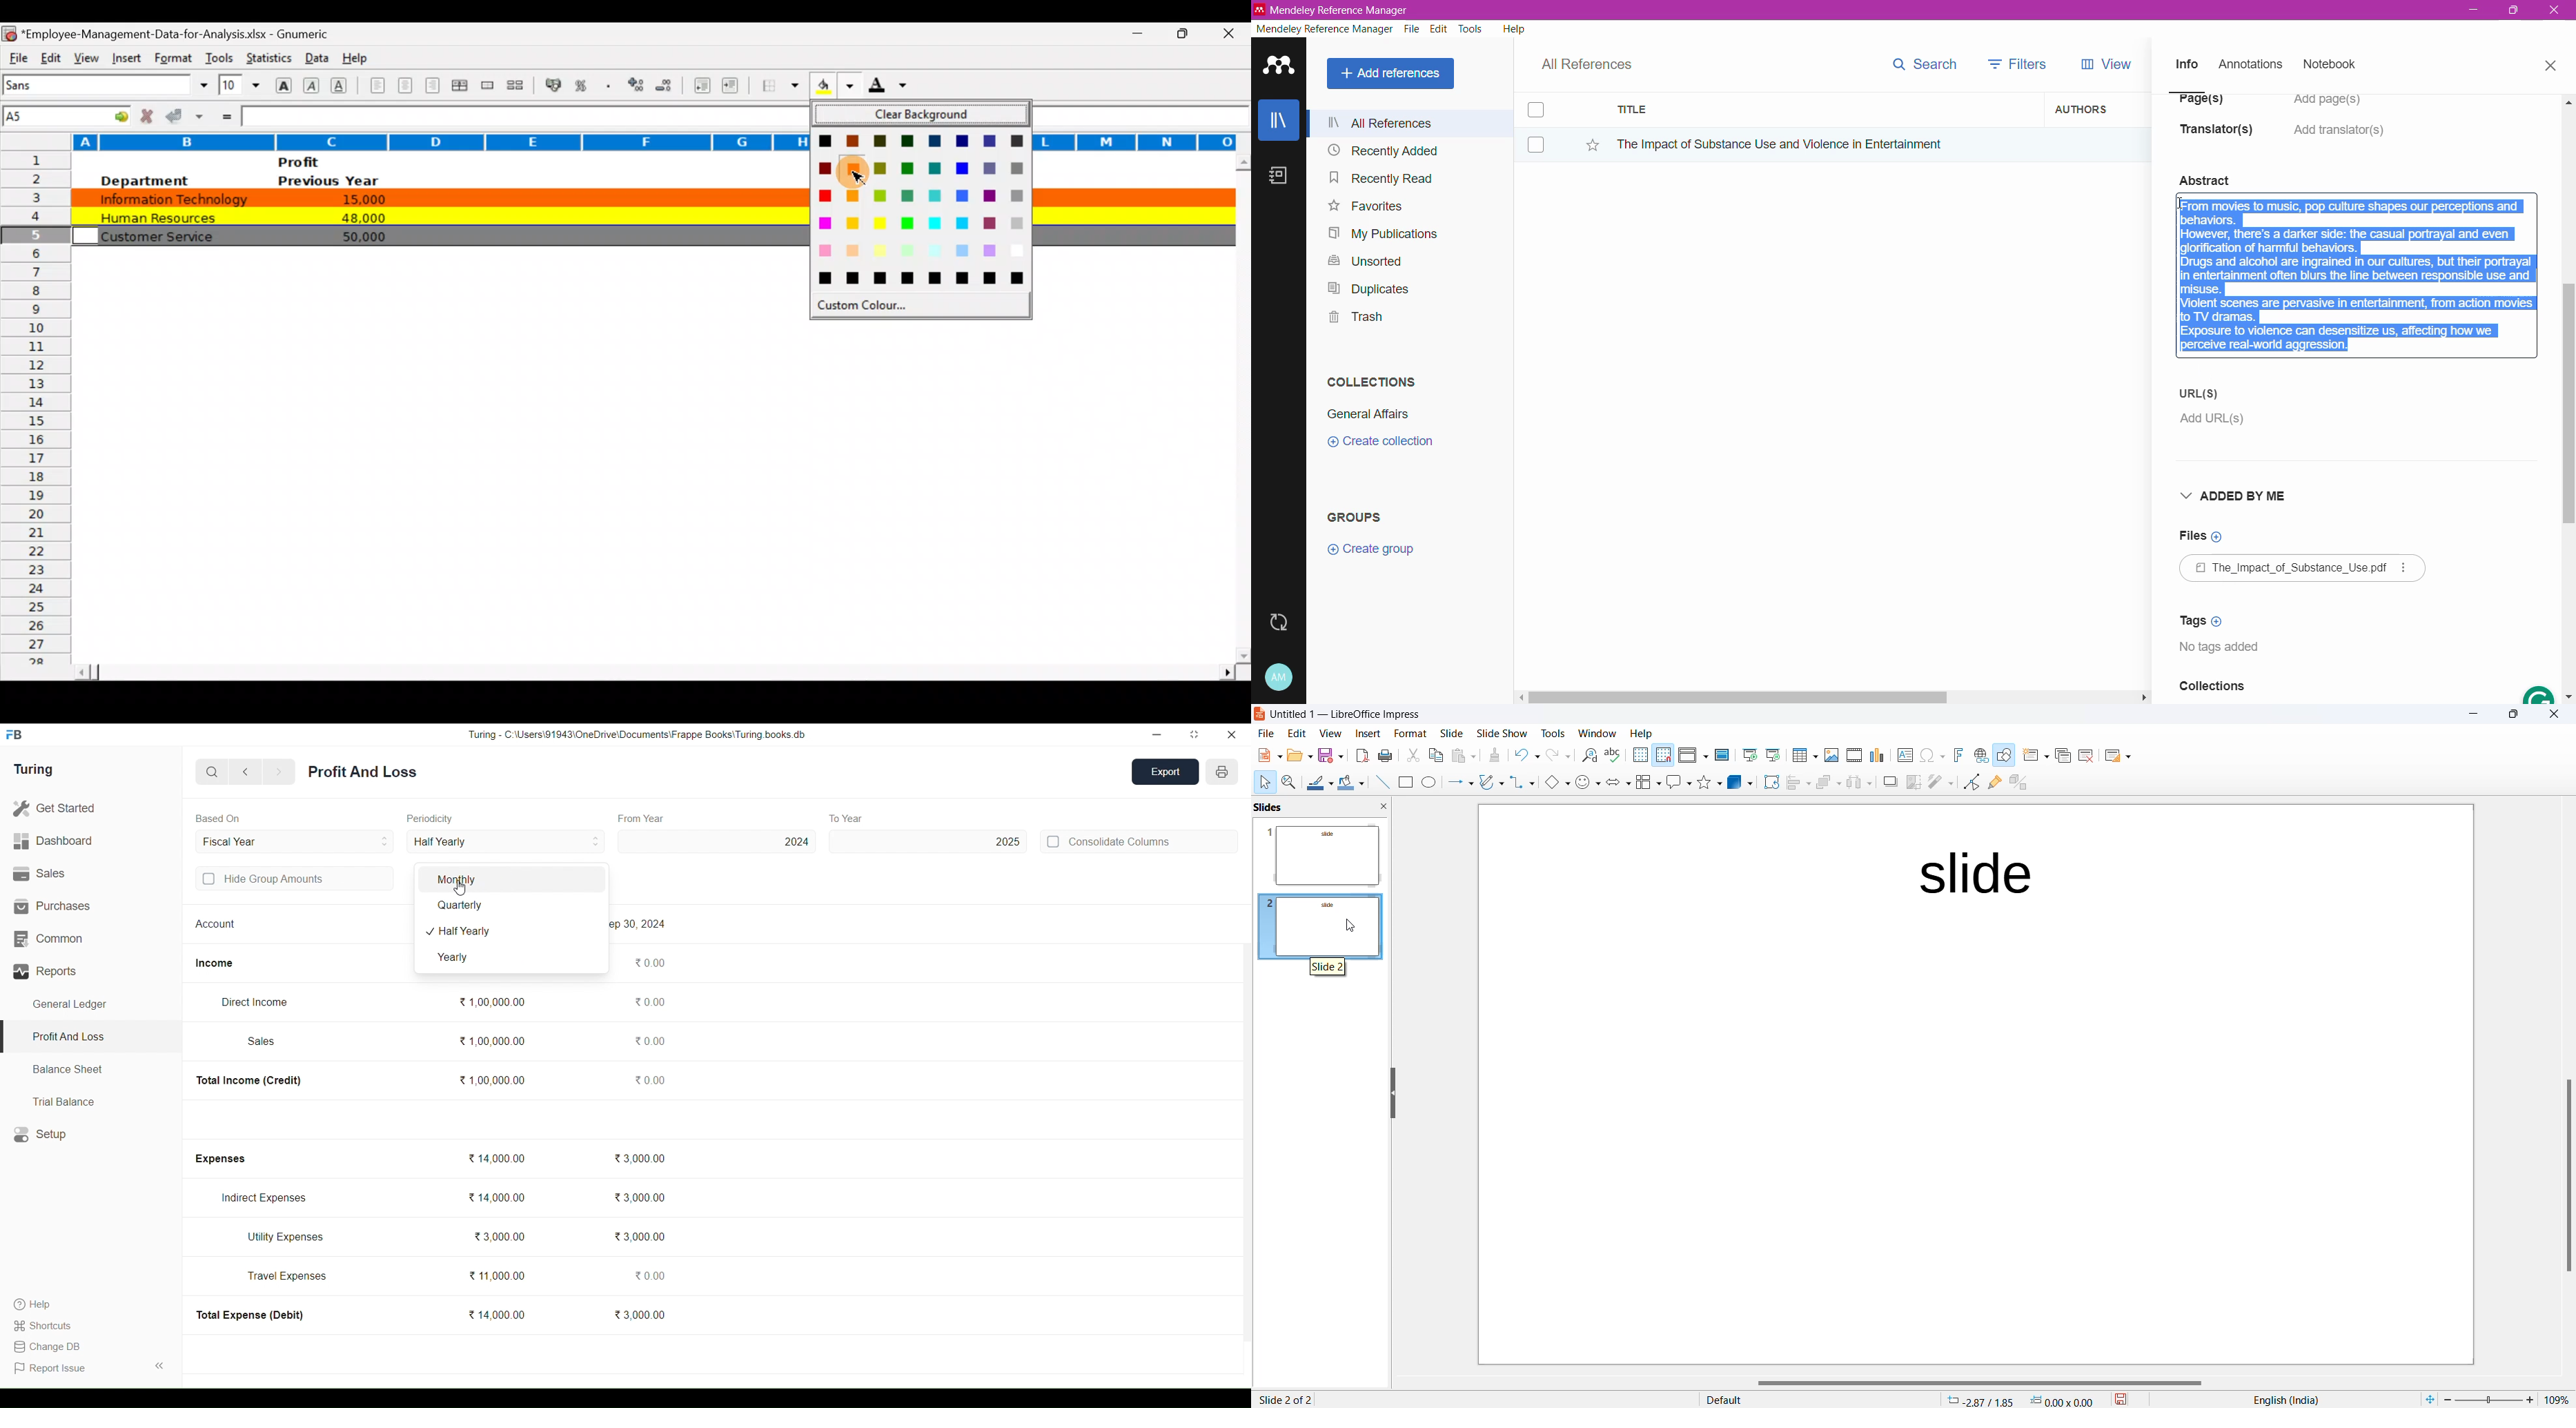 The width and height of the screenshot is (2576, 1428). I want to click on Turing - C:\Users\91943\0neDrive\Documents Frappe Books\Turing books db, so click(637, 734).